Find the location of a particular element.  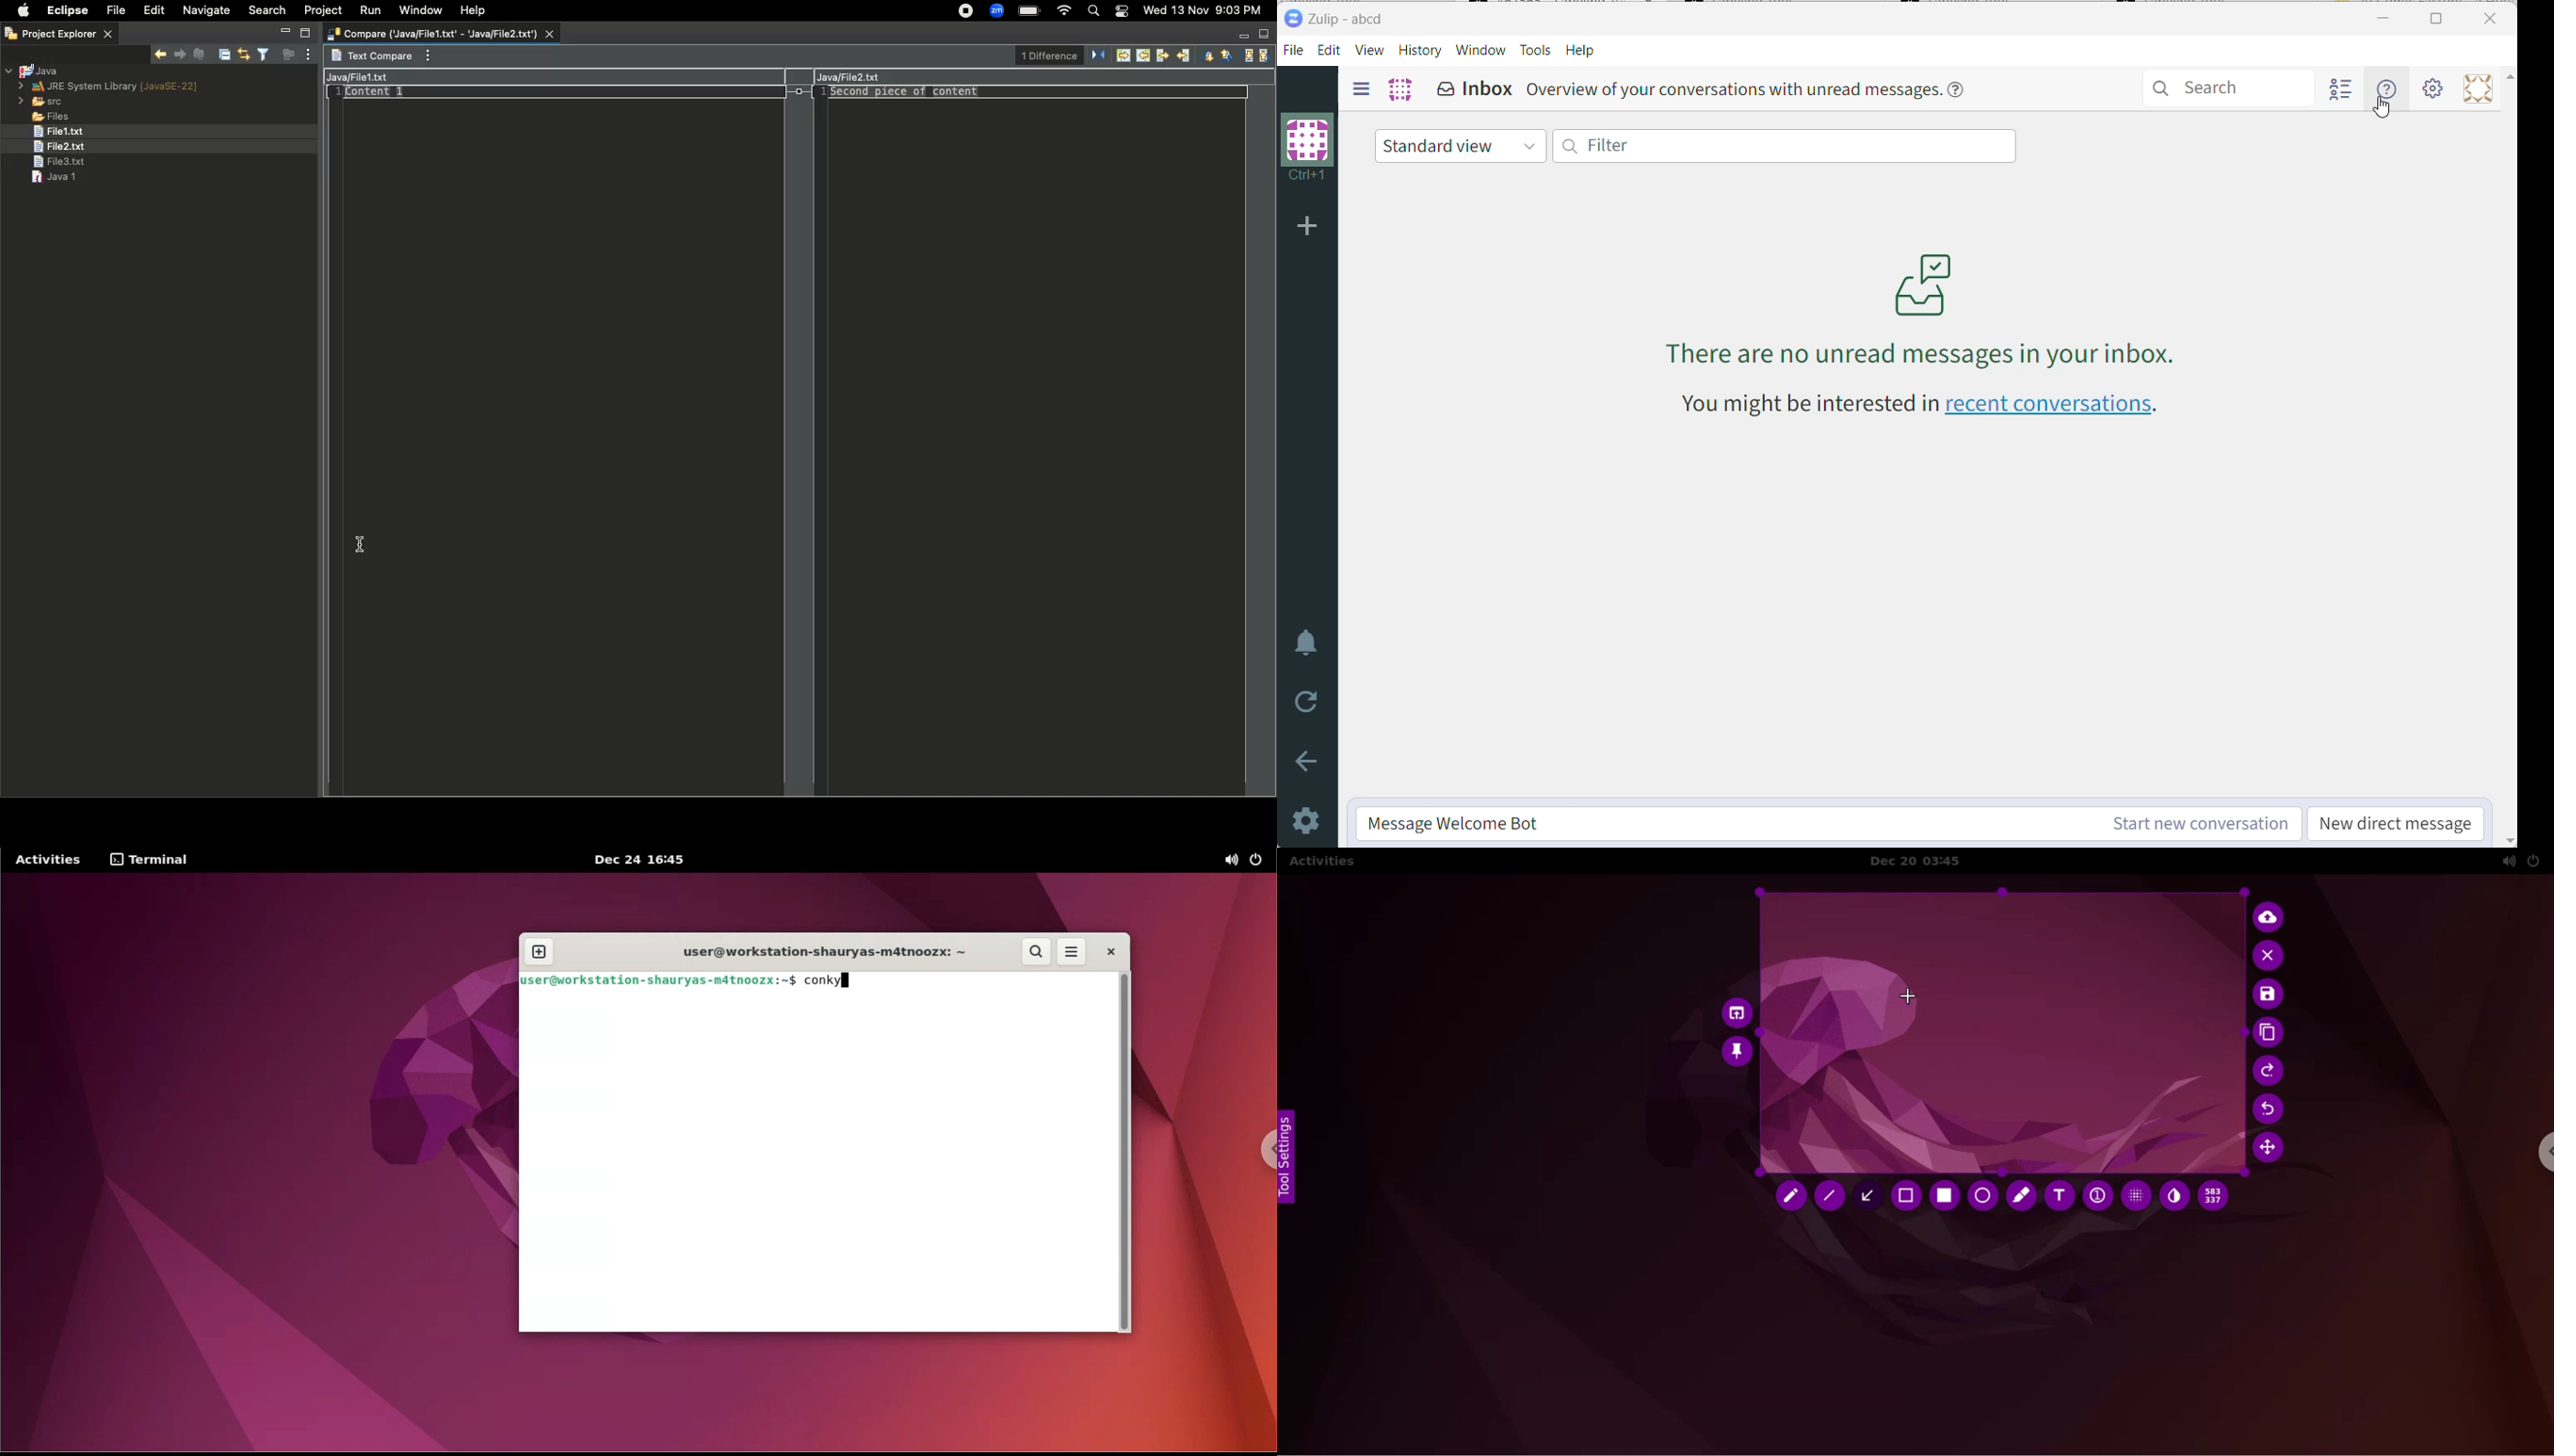

Organization  is located at coordinates (1400, 91).